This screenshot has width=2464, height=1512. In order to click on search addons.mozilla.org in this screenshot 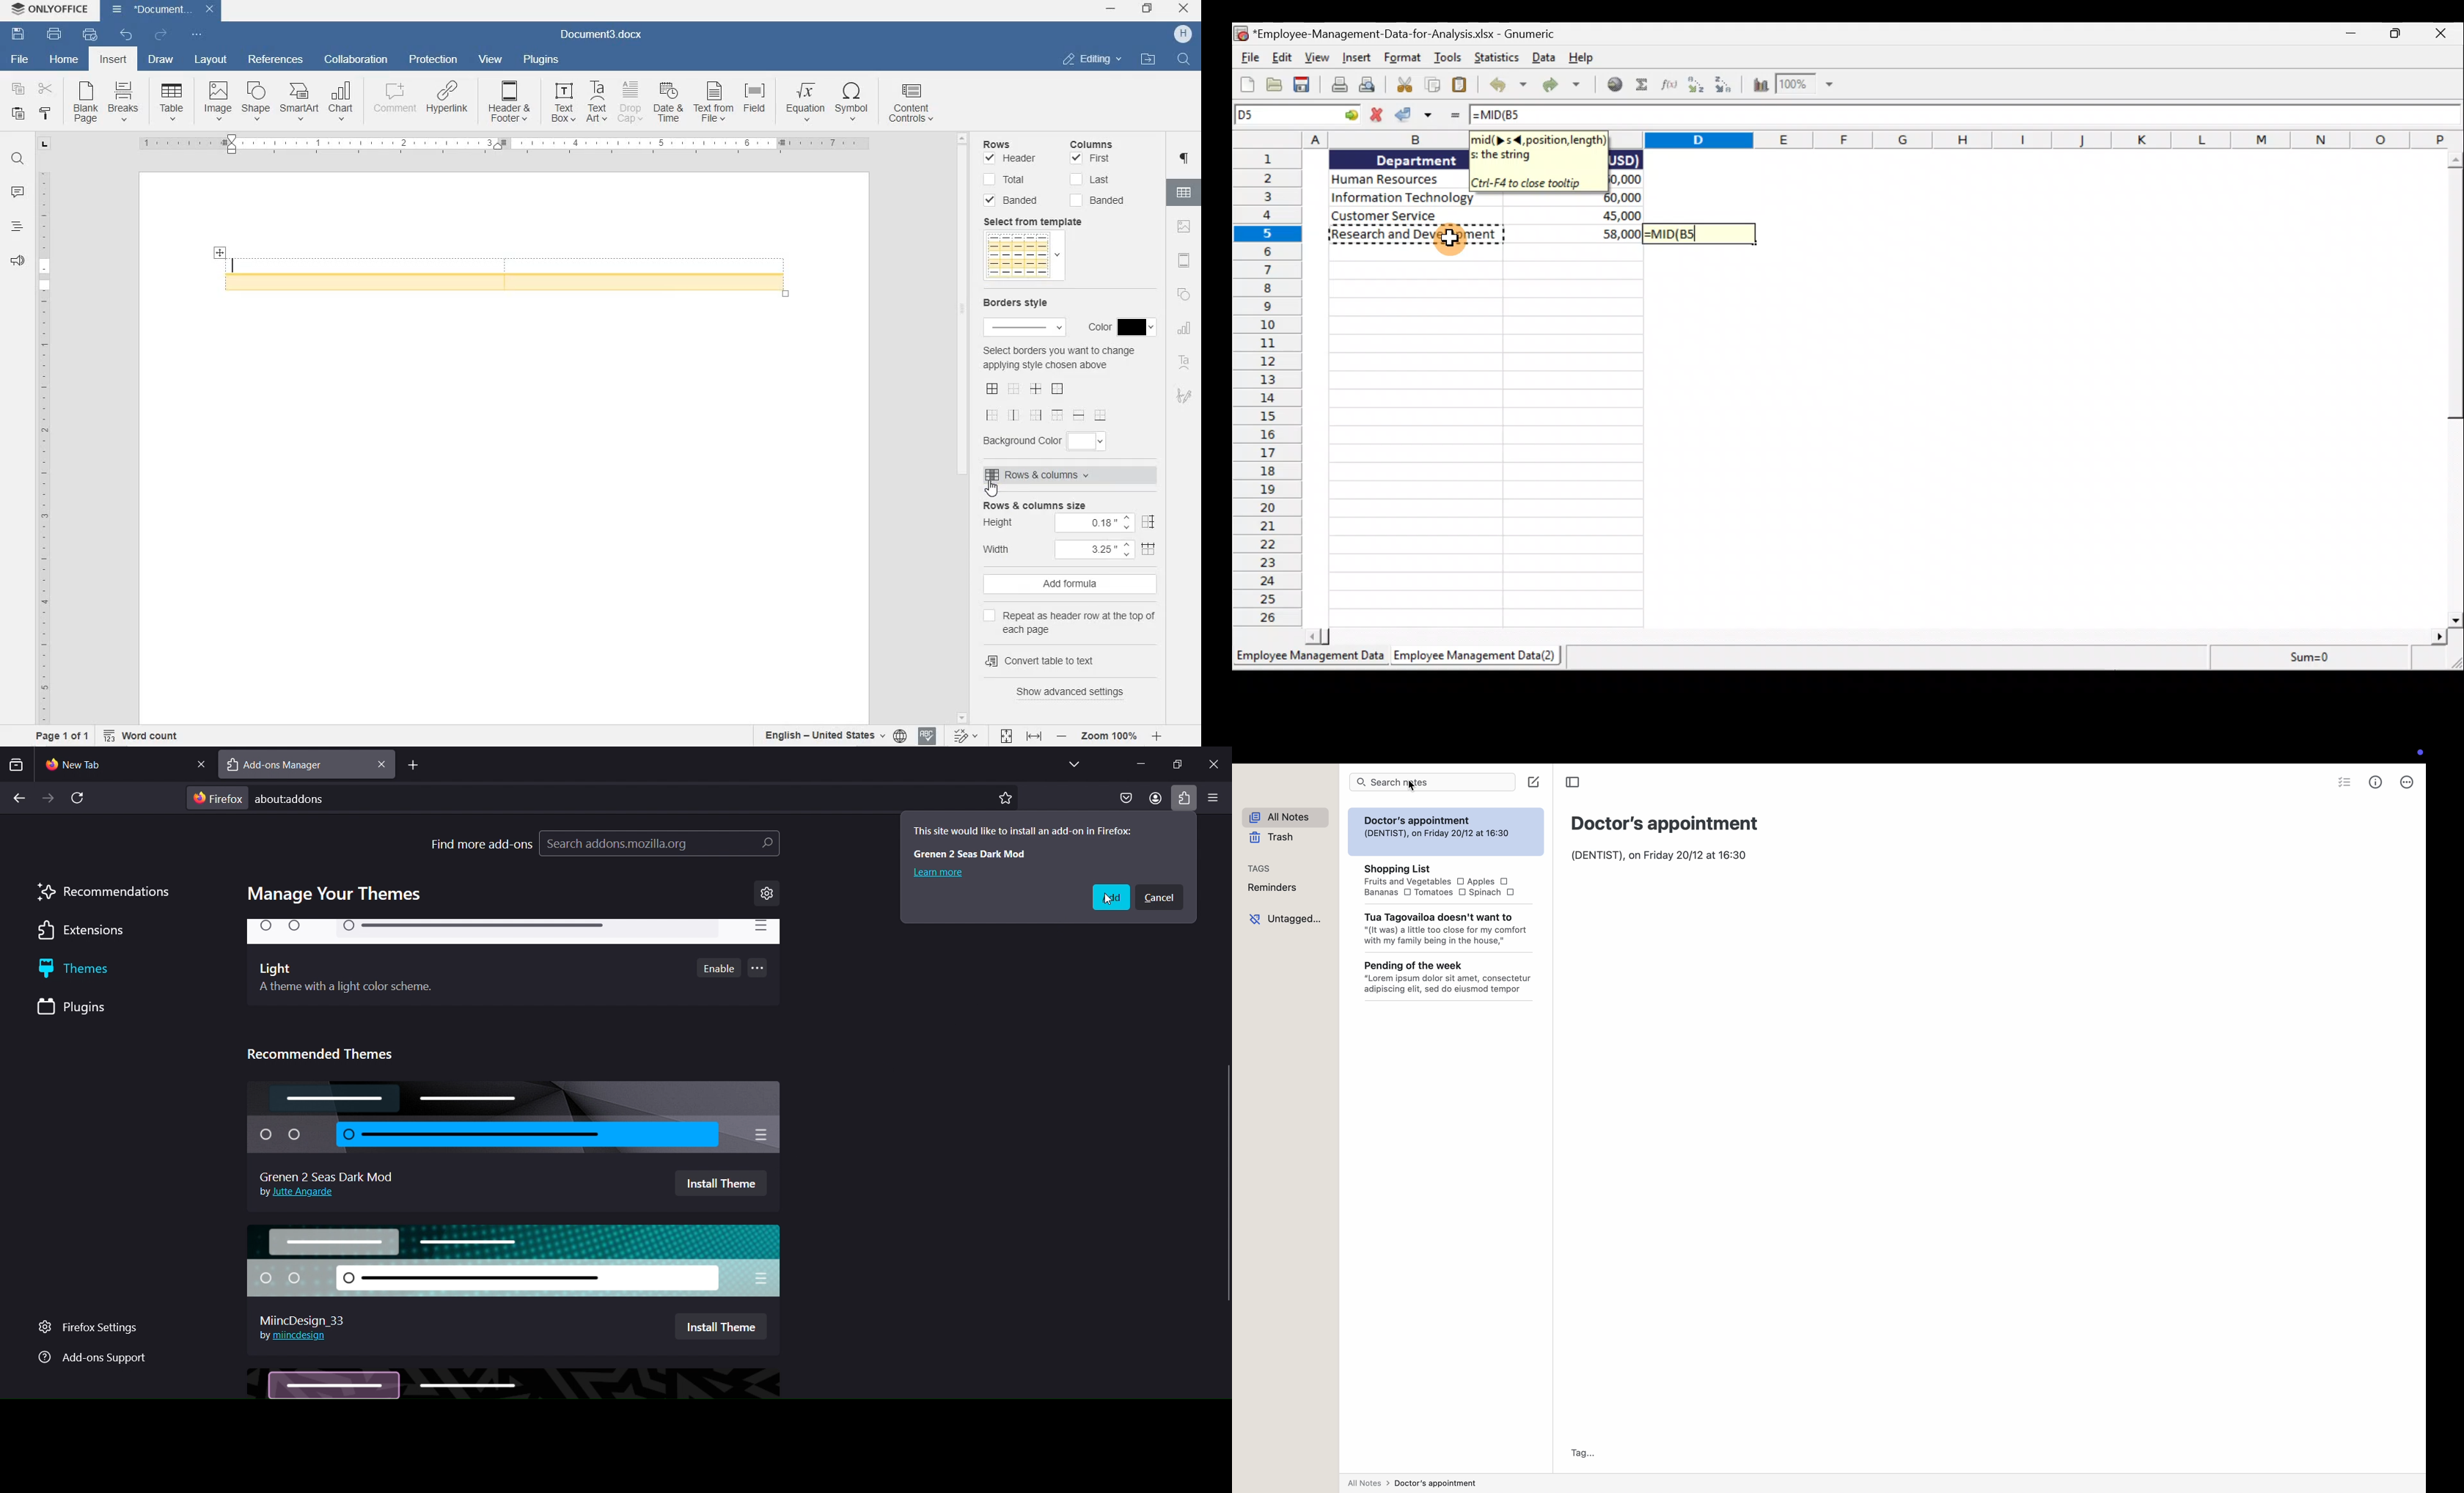, I will do `click(659, 846)`.